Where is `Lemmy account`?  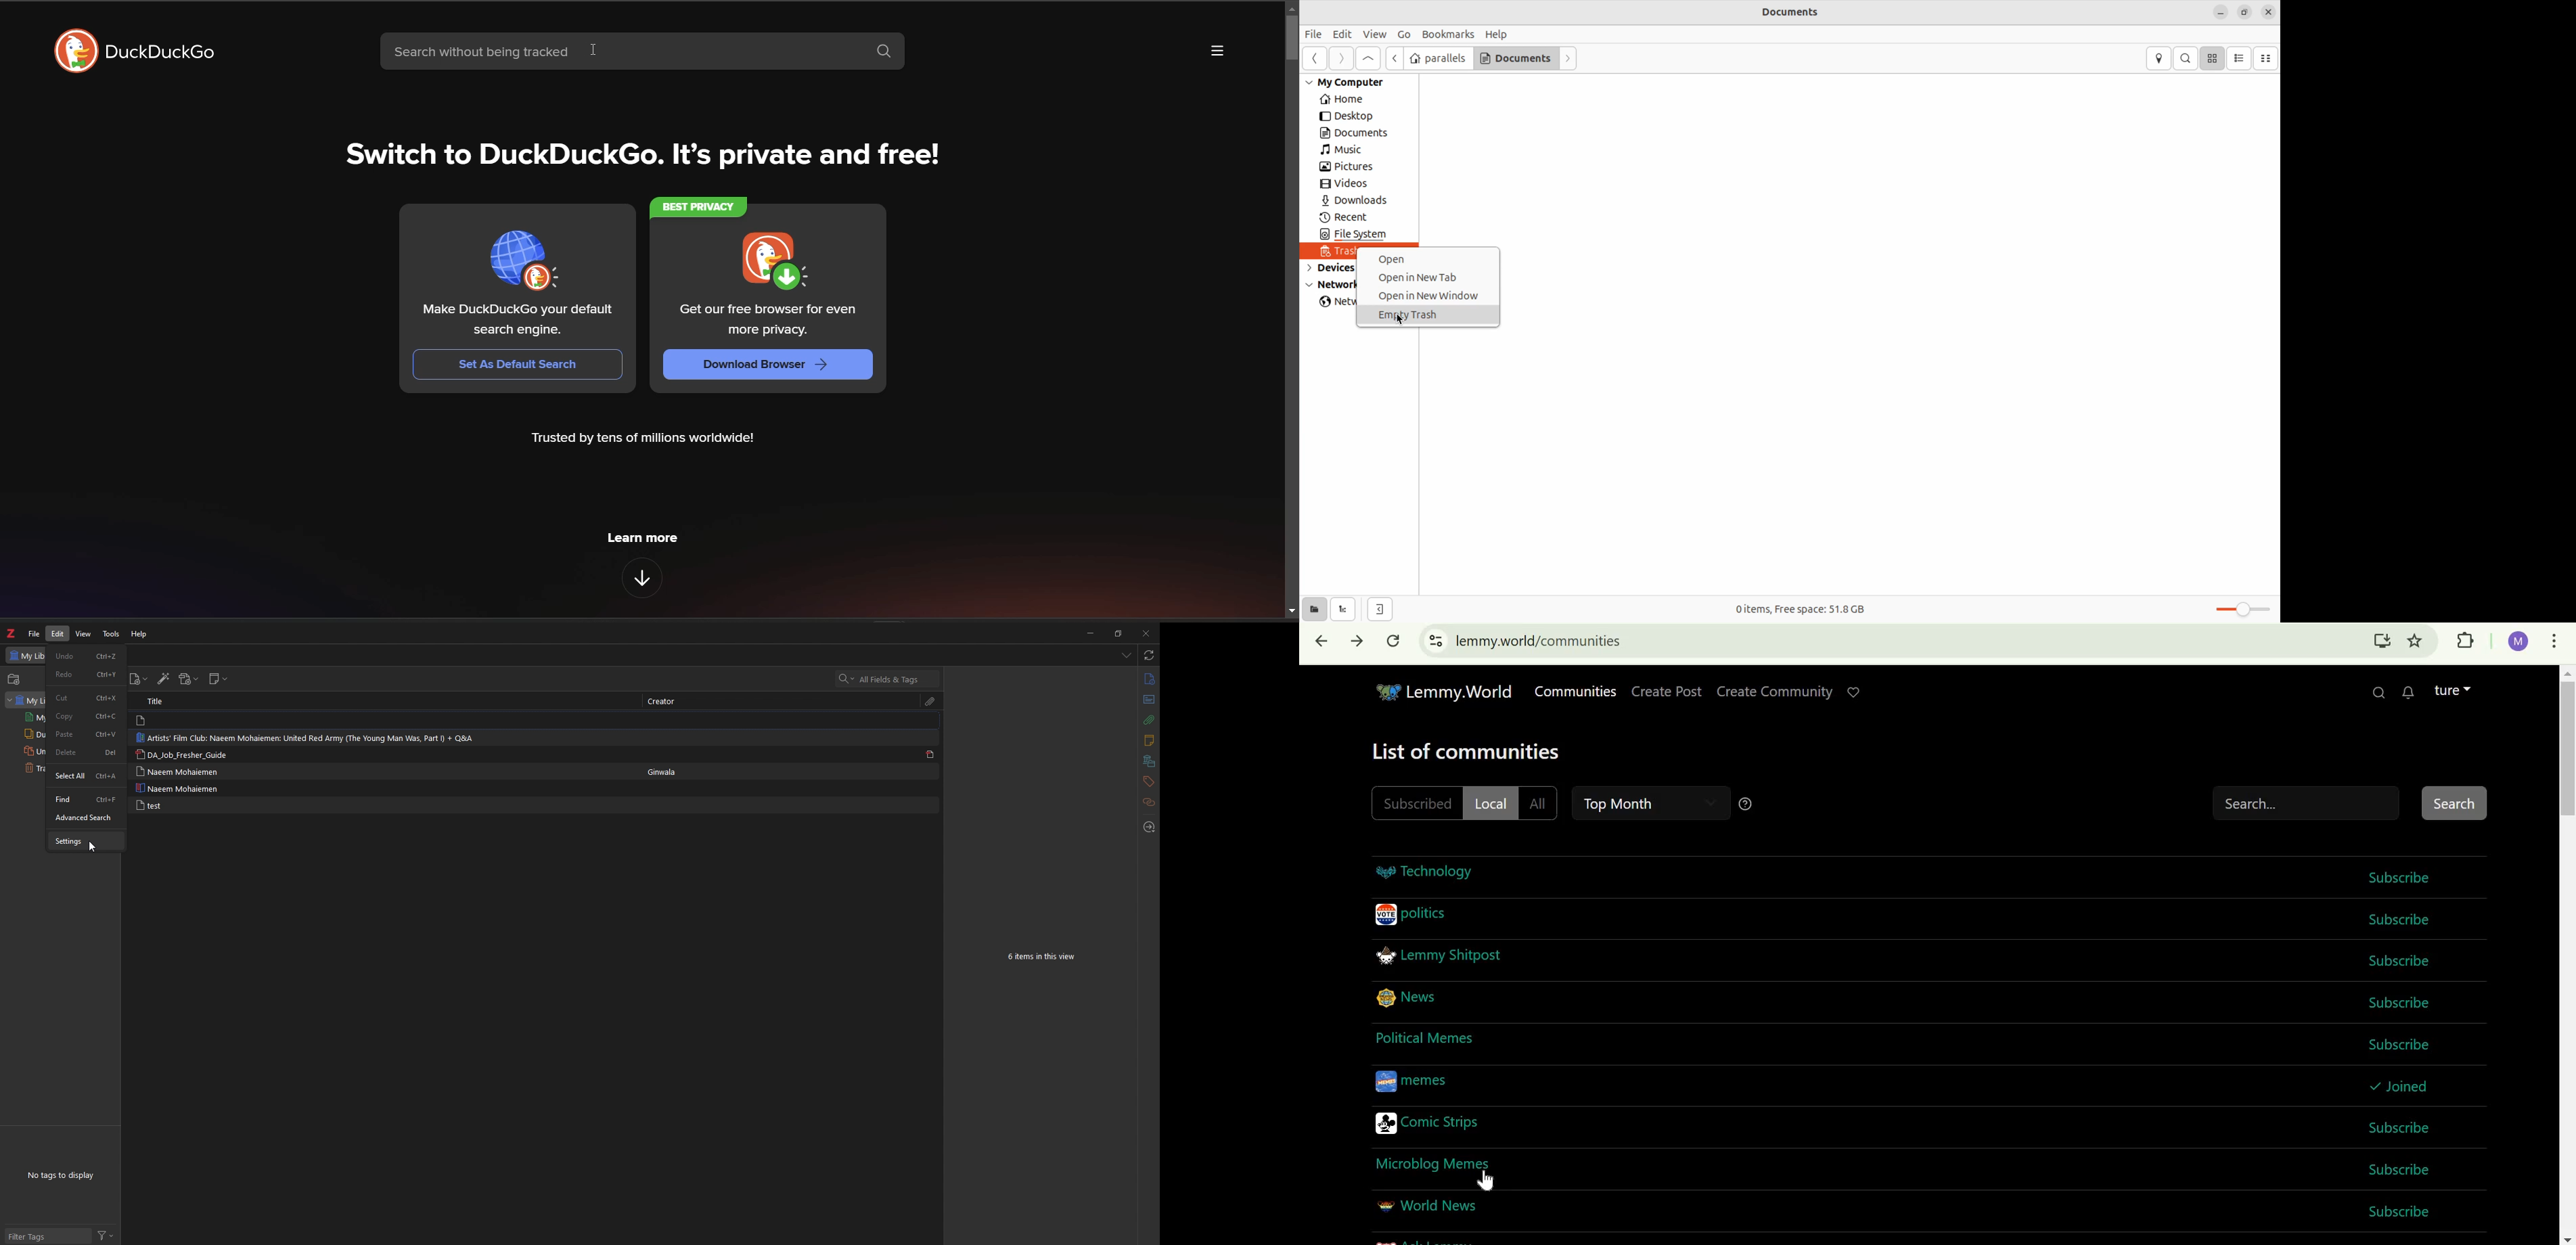 Lemmy account is located at coordinates (2452, 690).